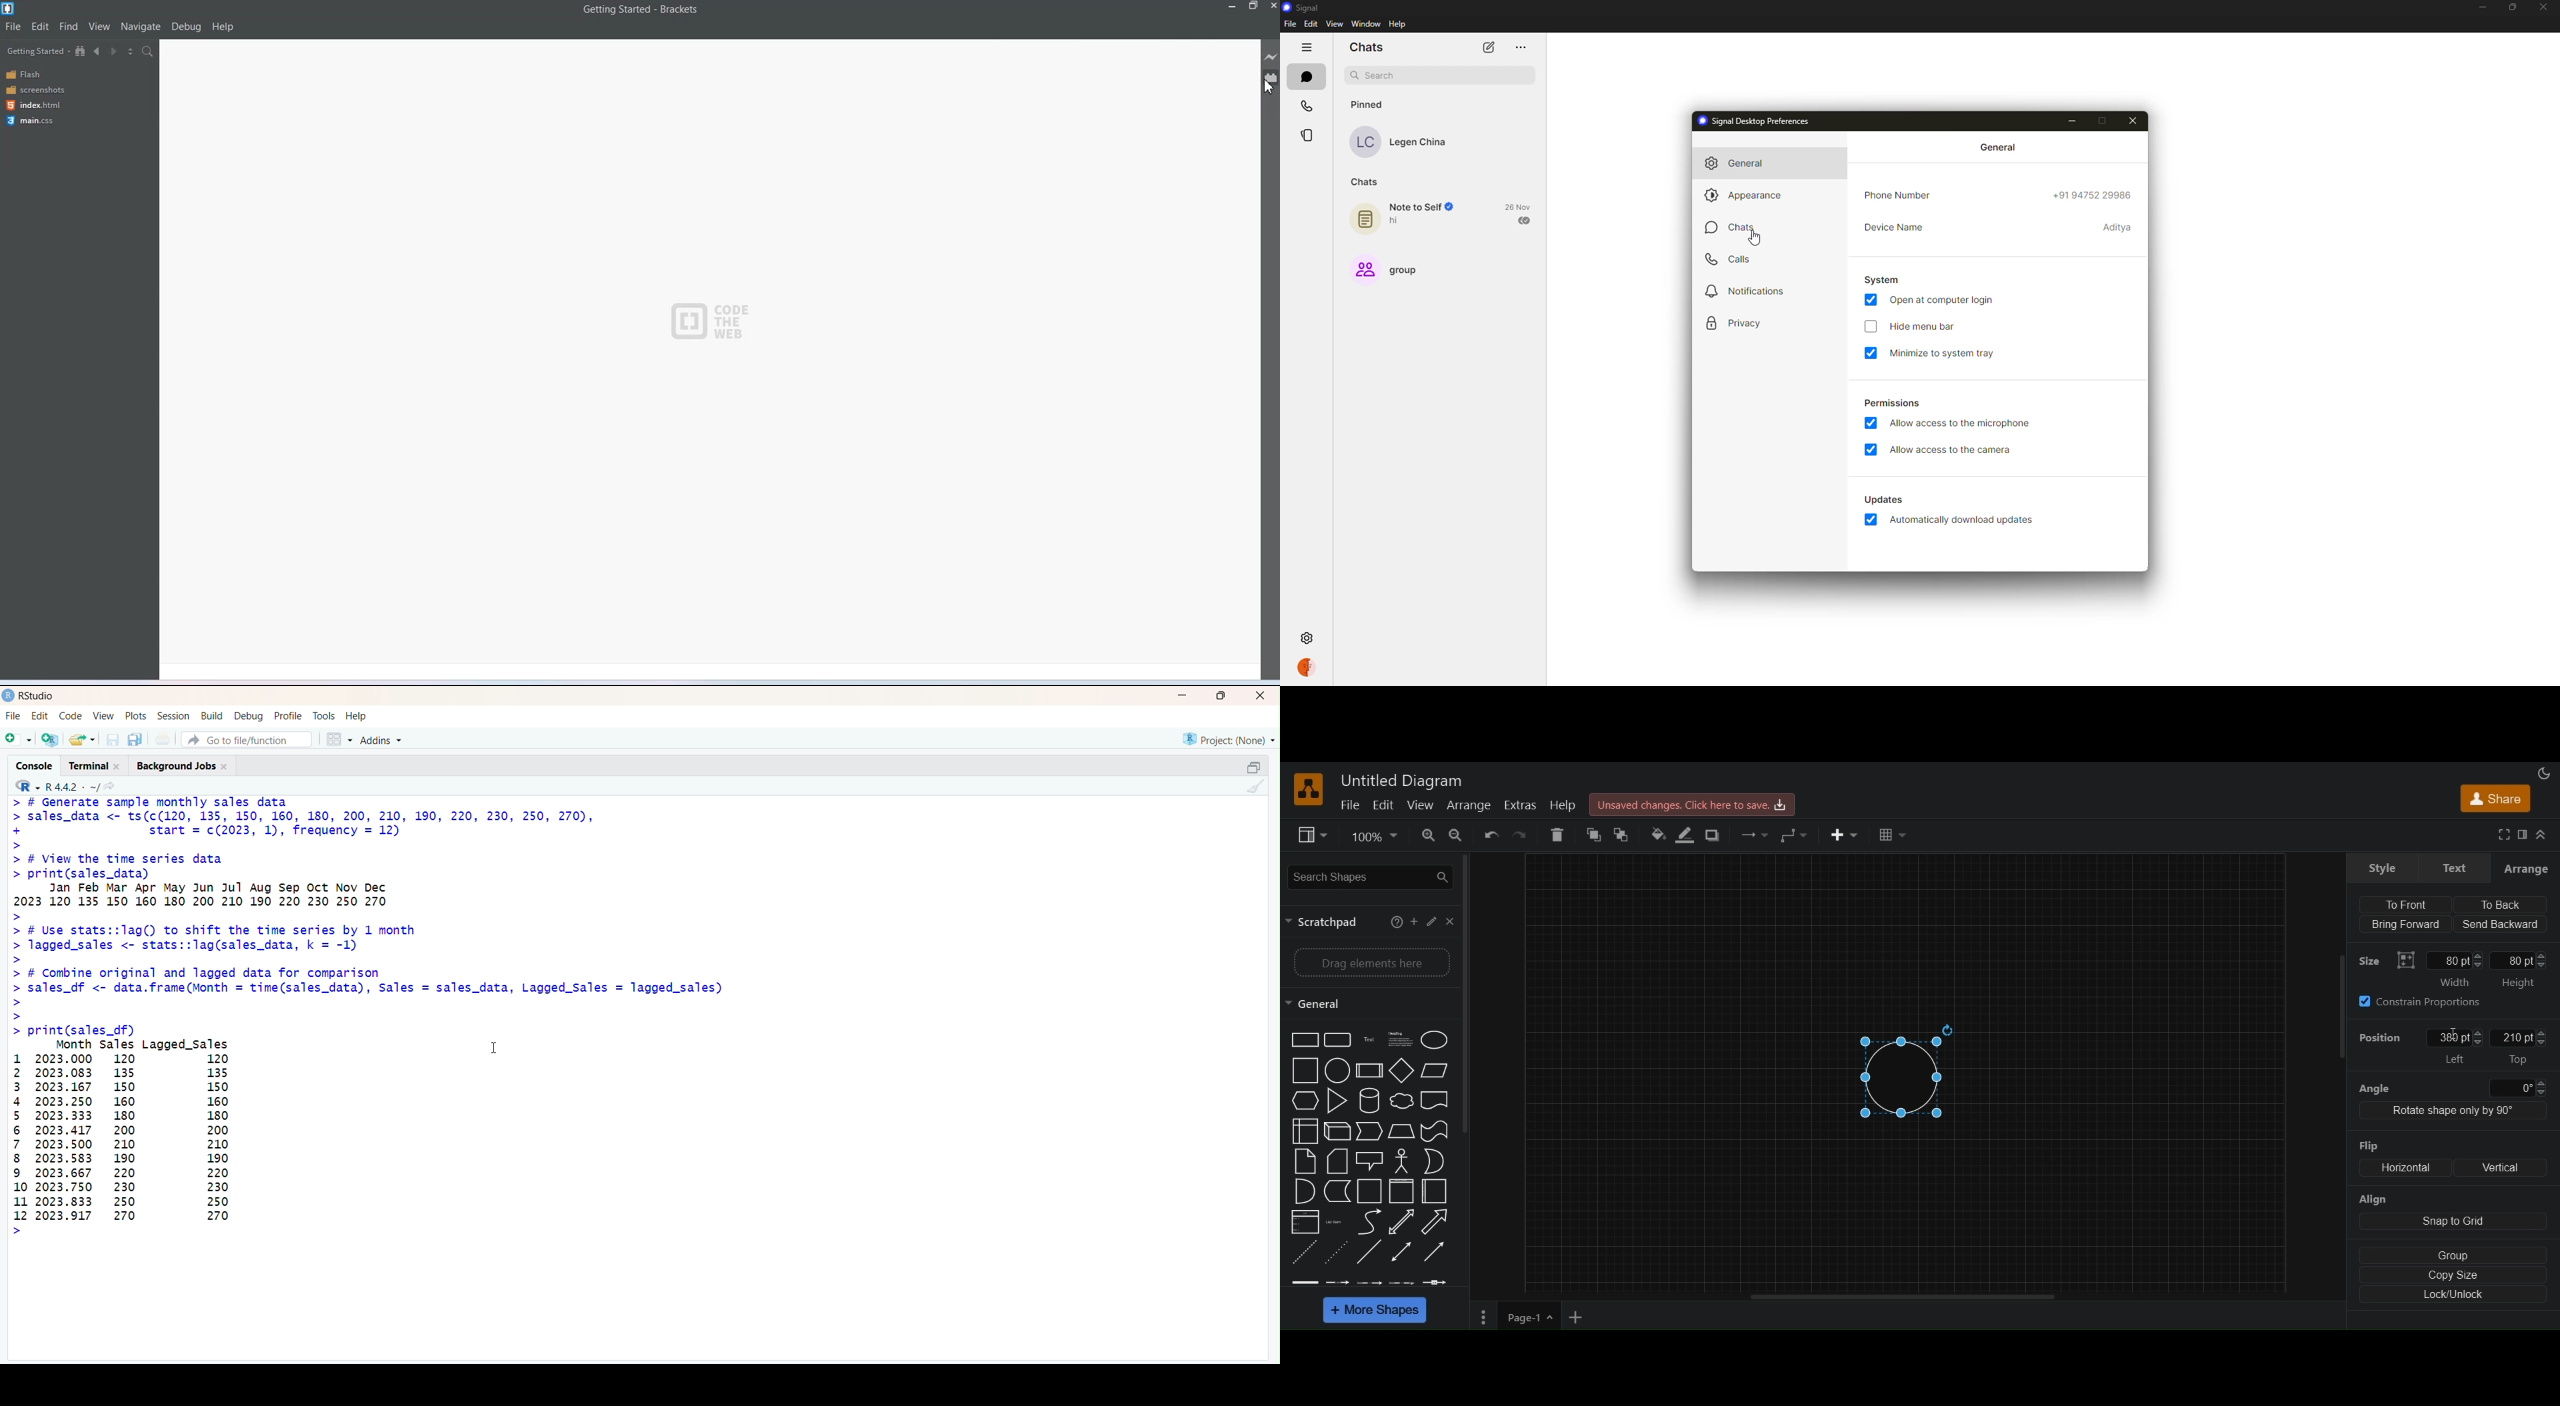 This screenshot has width=2576, height=1428. What do you see at coordinates (93, 766) in the screenshot?
I see `terminal` at bounding box center [93, 766].